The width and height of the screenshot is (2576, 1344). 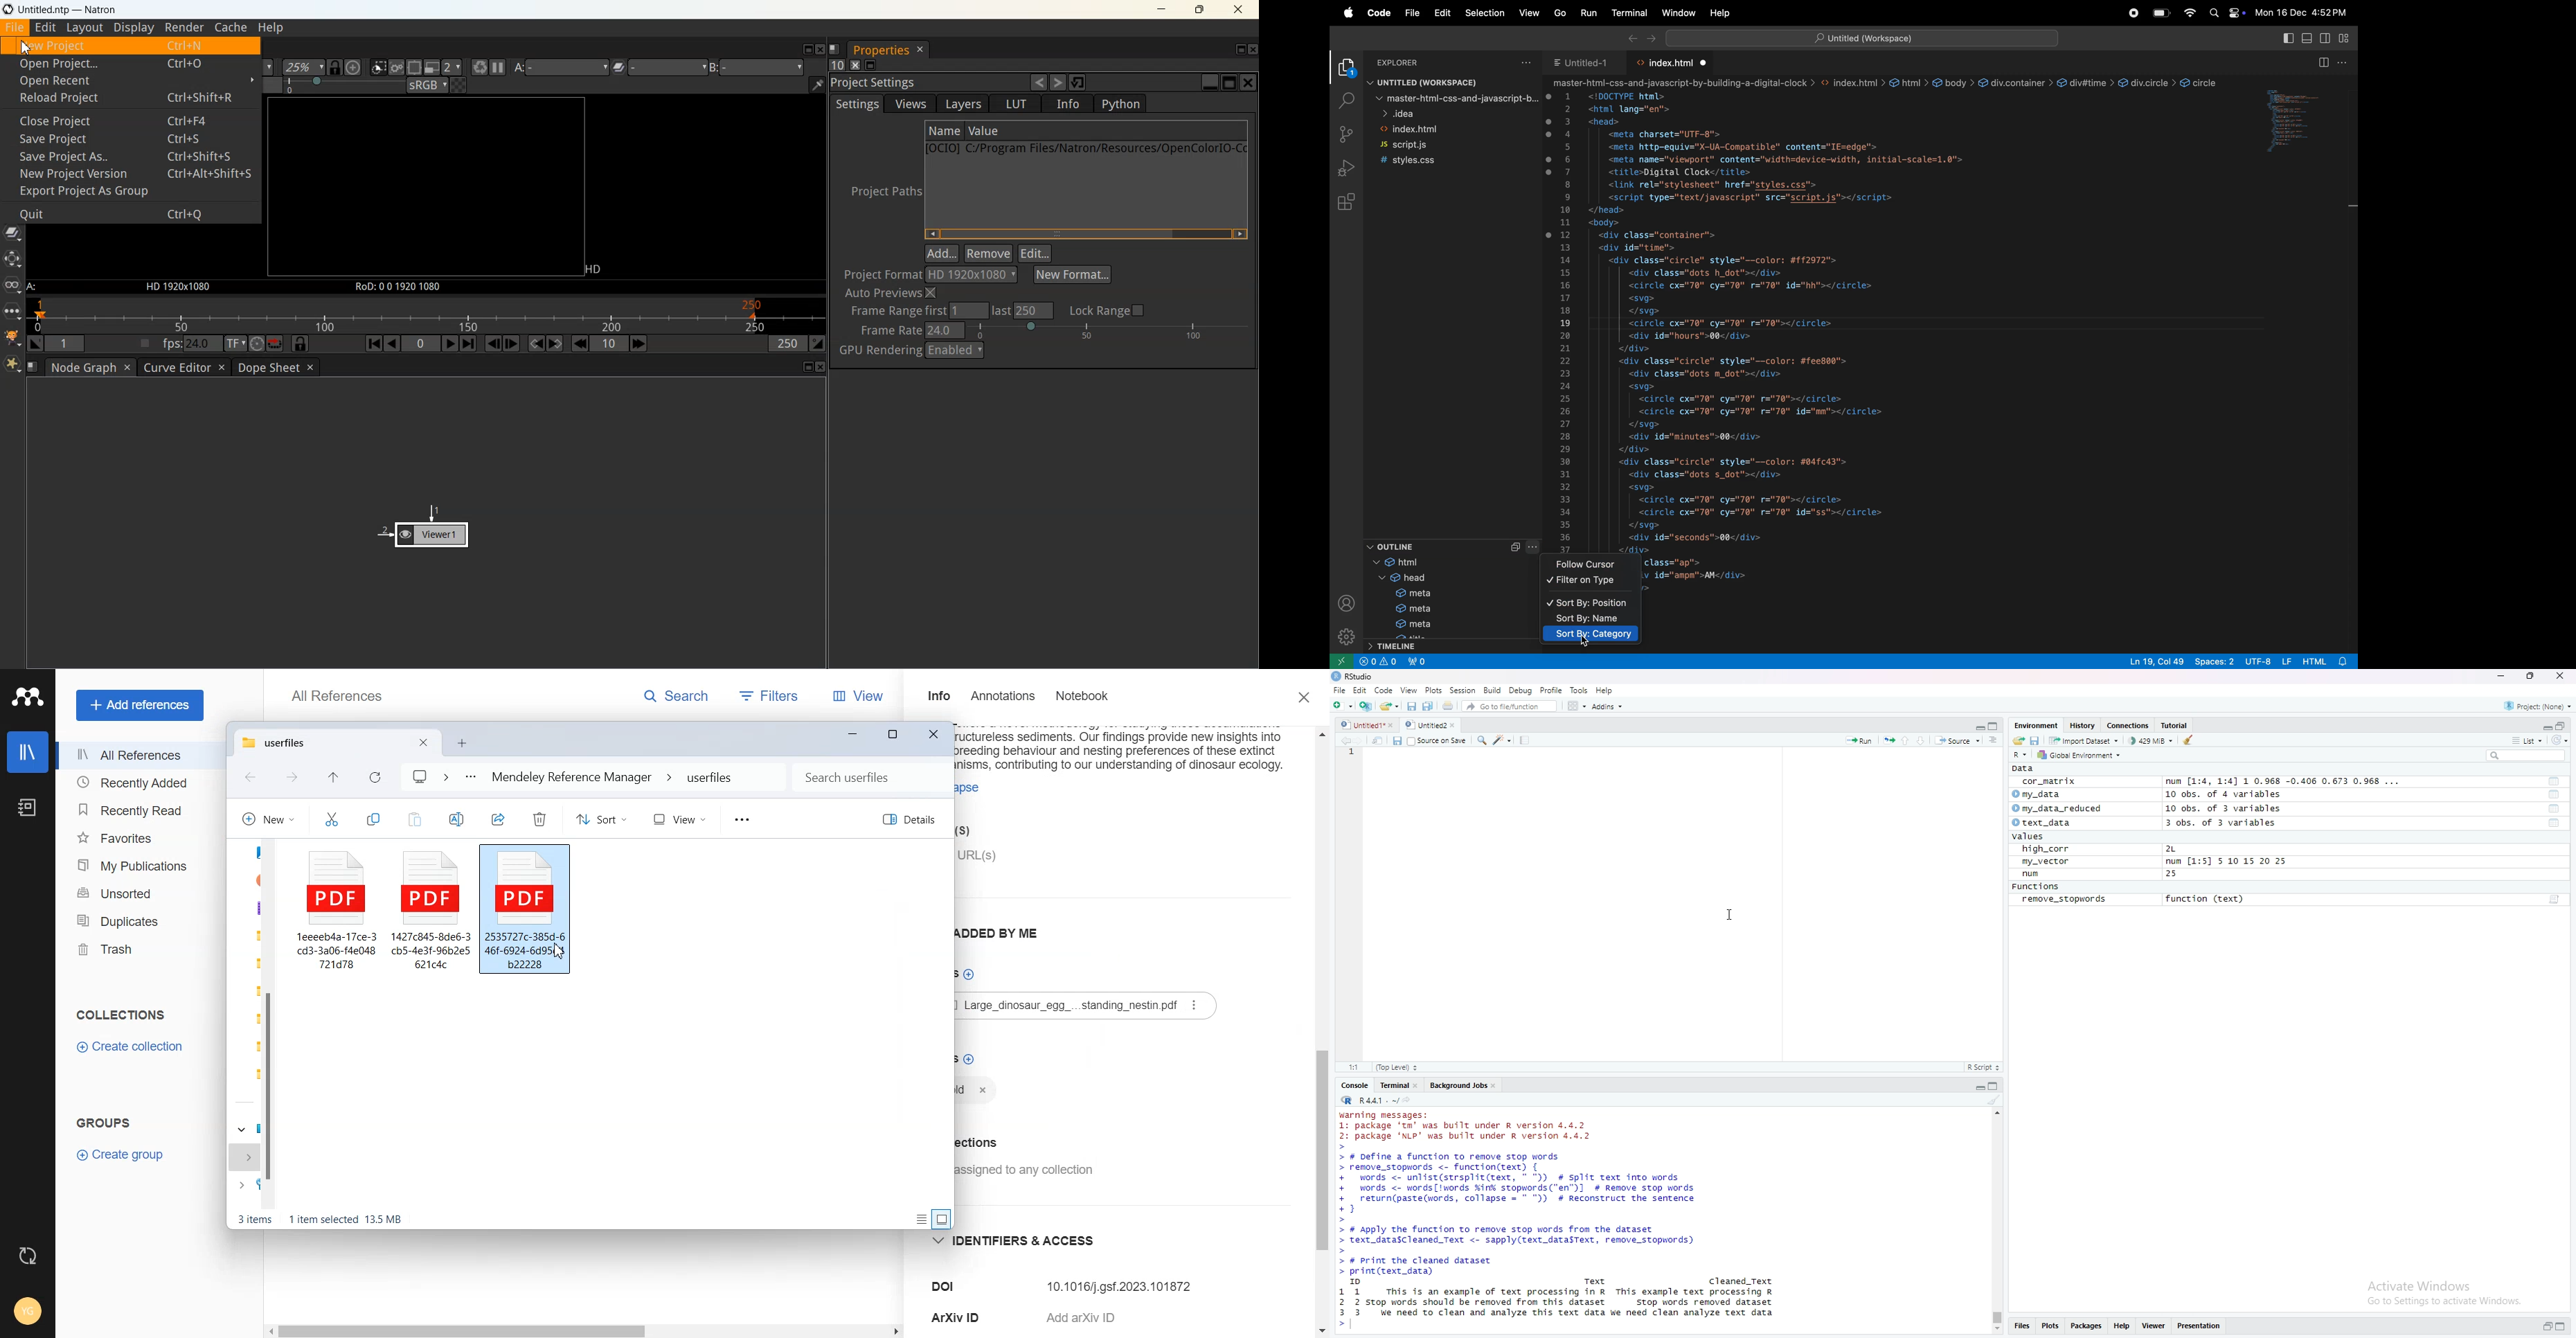 What do you see at coordinates (1502, 706) in the screenshot?
I see `Go to file/function` at bounding box center [1502, 706].